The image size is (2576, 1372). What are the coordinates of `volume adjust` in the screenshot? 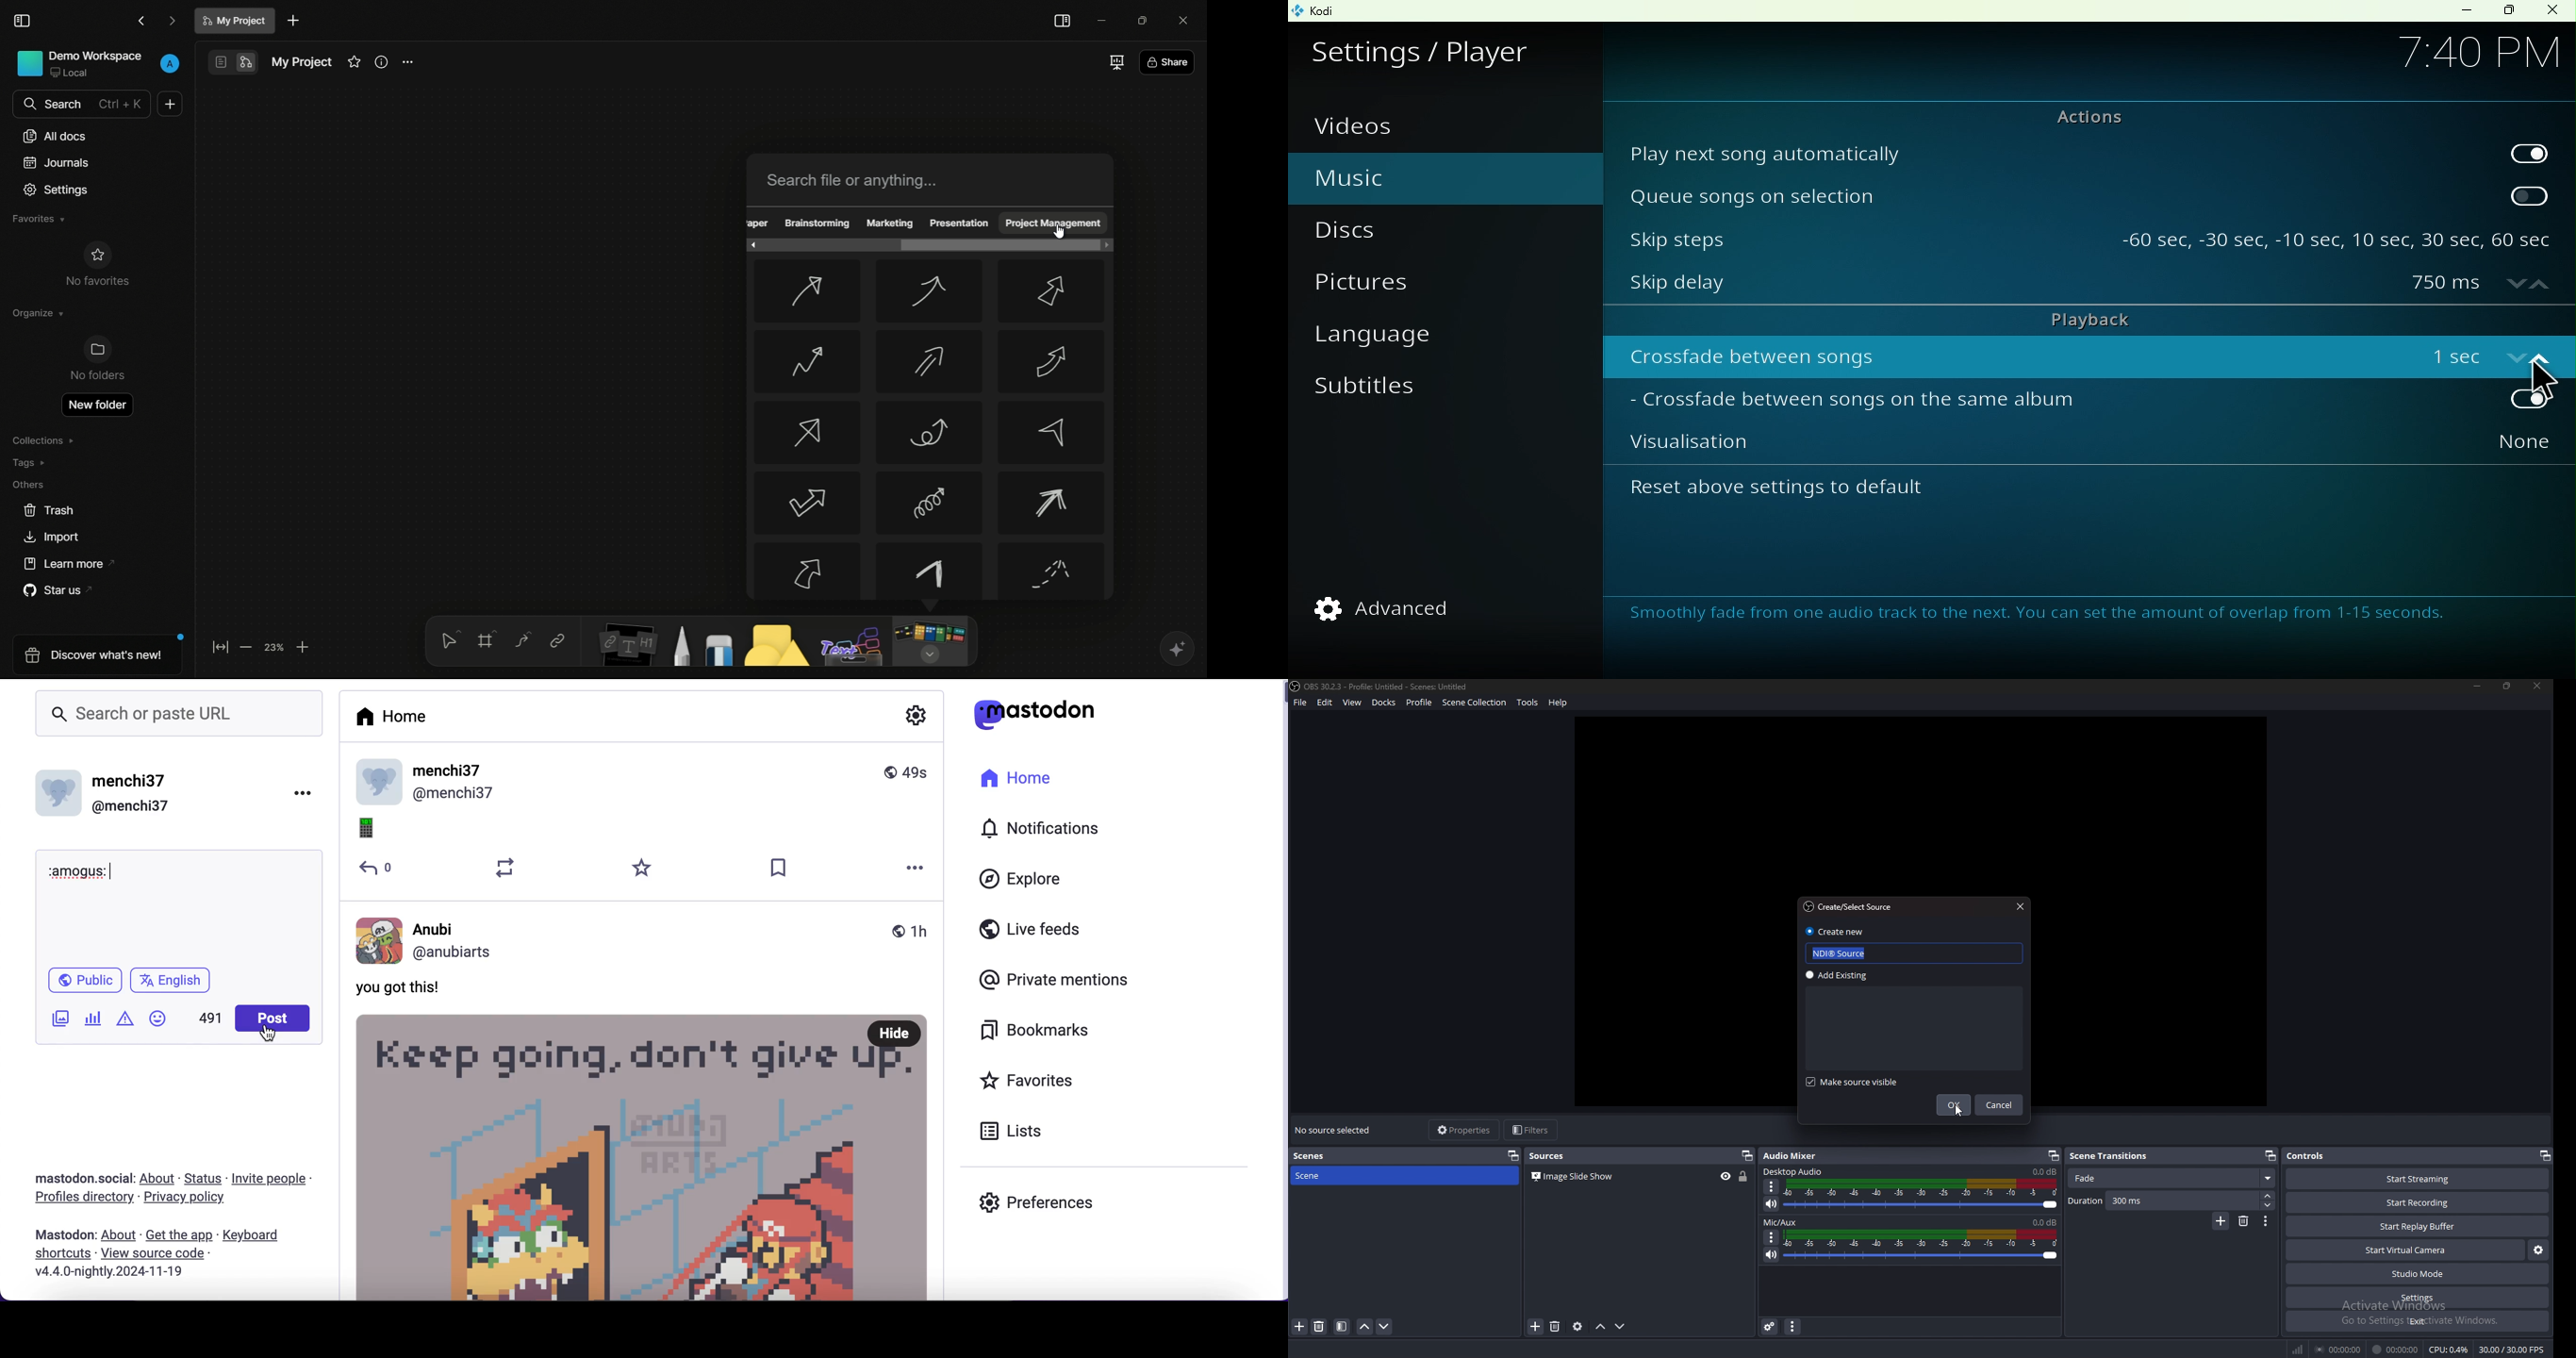 It's located at (1922, 1245).